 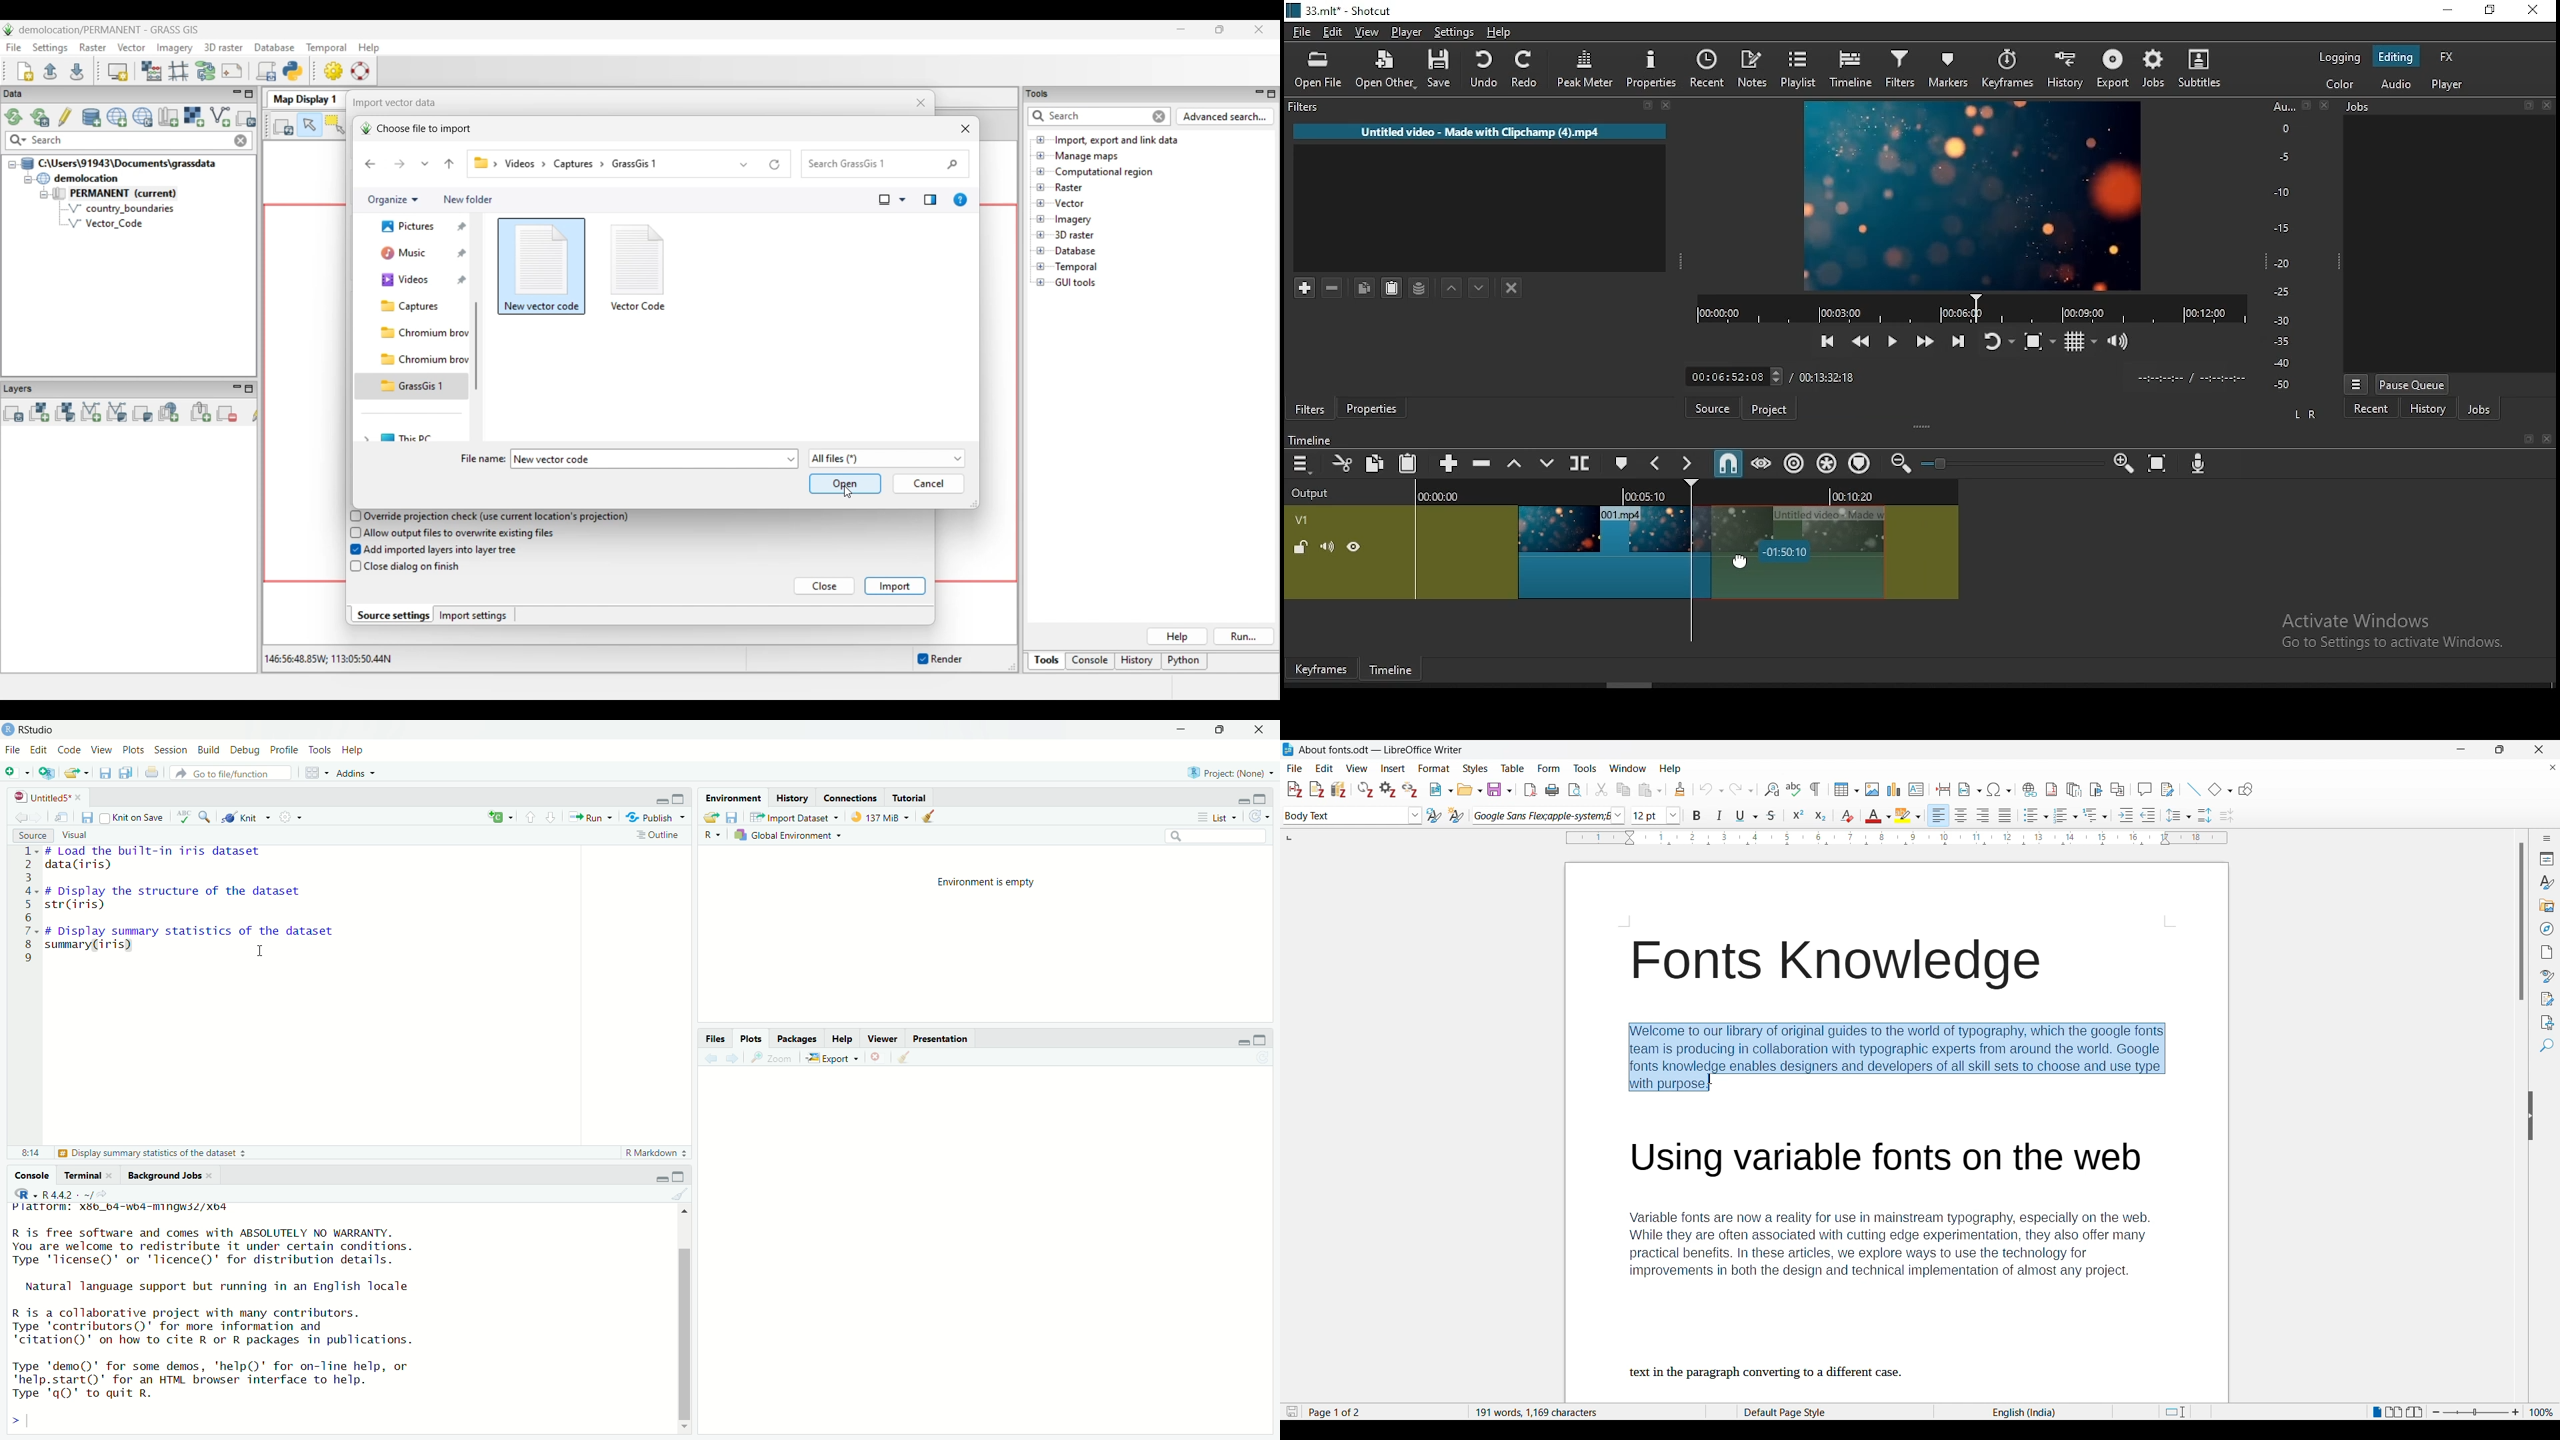 What do you see at coordinates (17, 772) in the screenshot?
I see `Open new file` at bounding box center [17, 772].